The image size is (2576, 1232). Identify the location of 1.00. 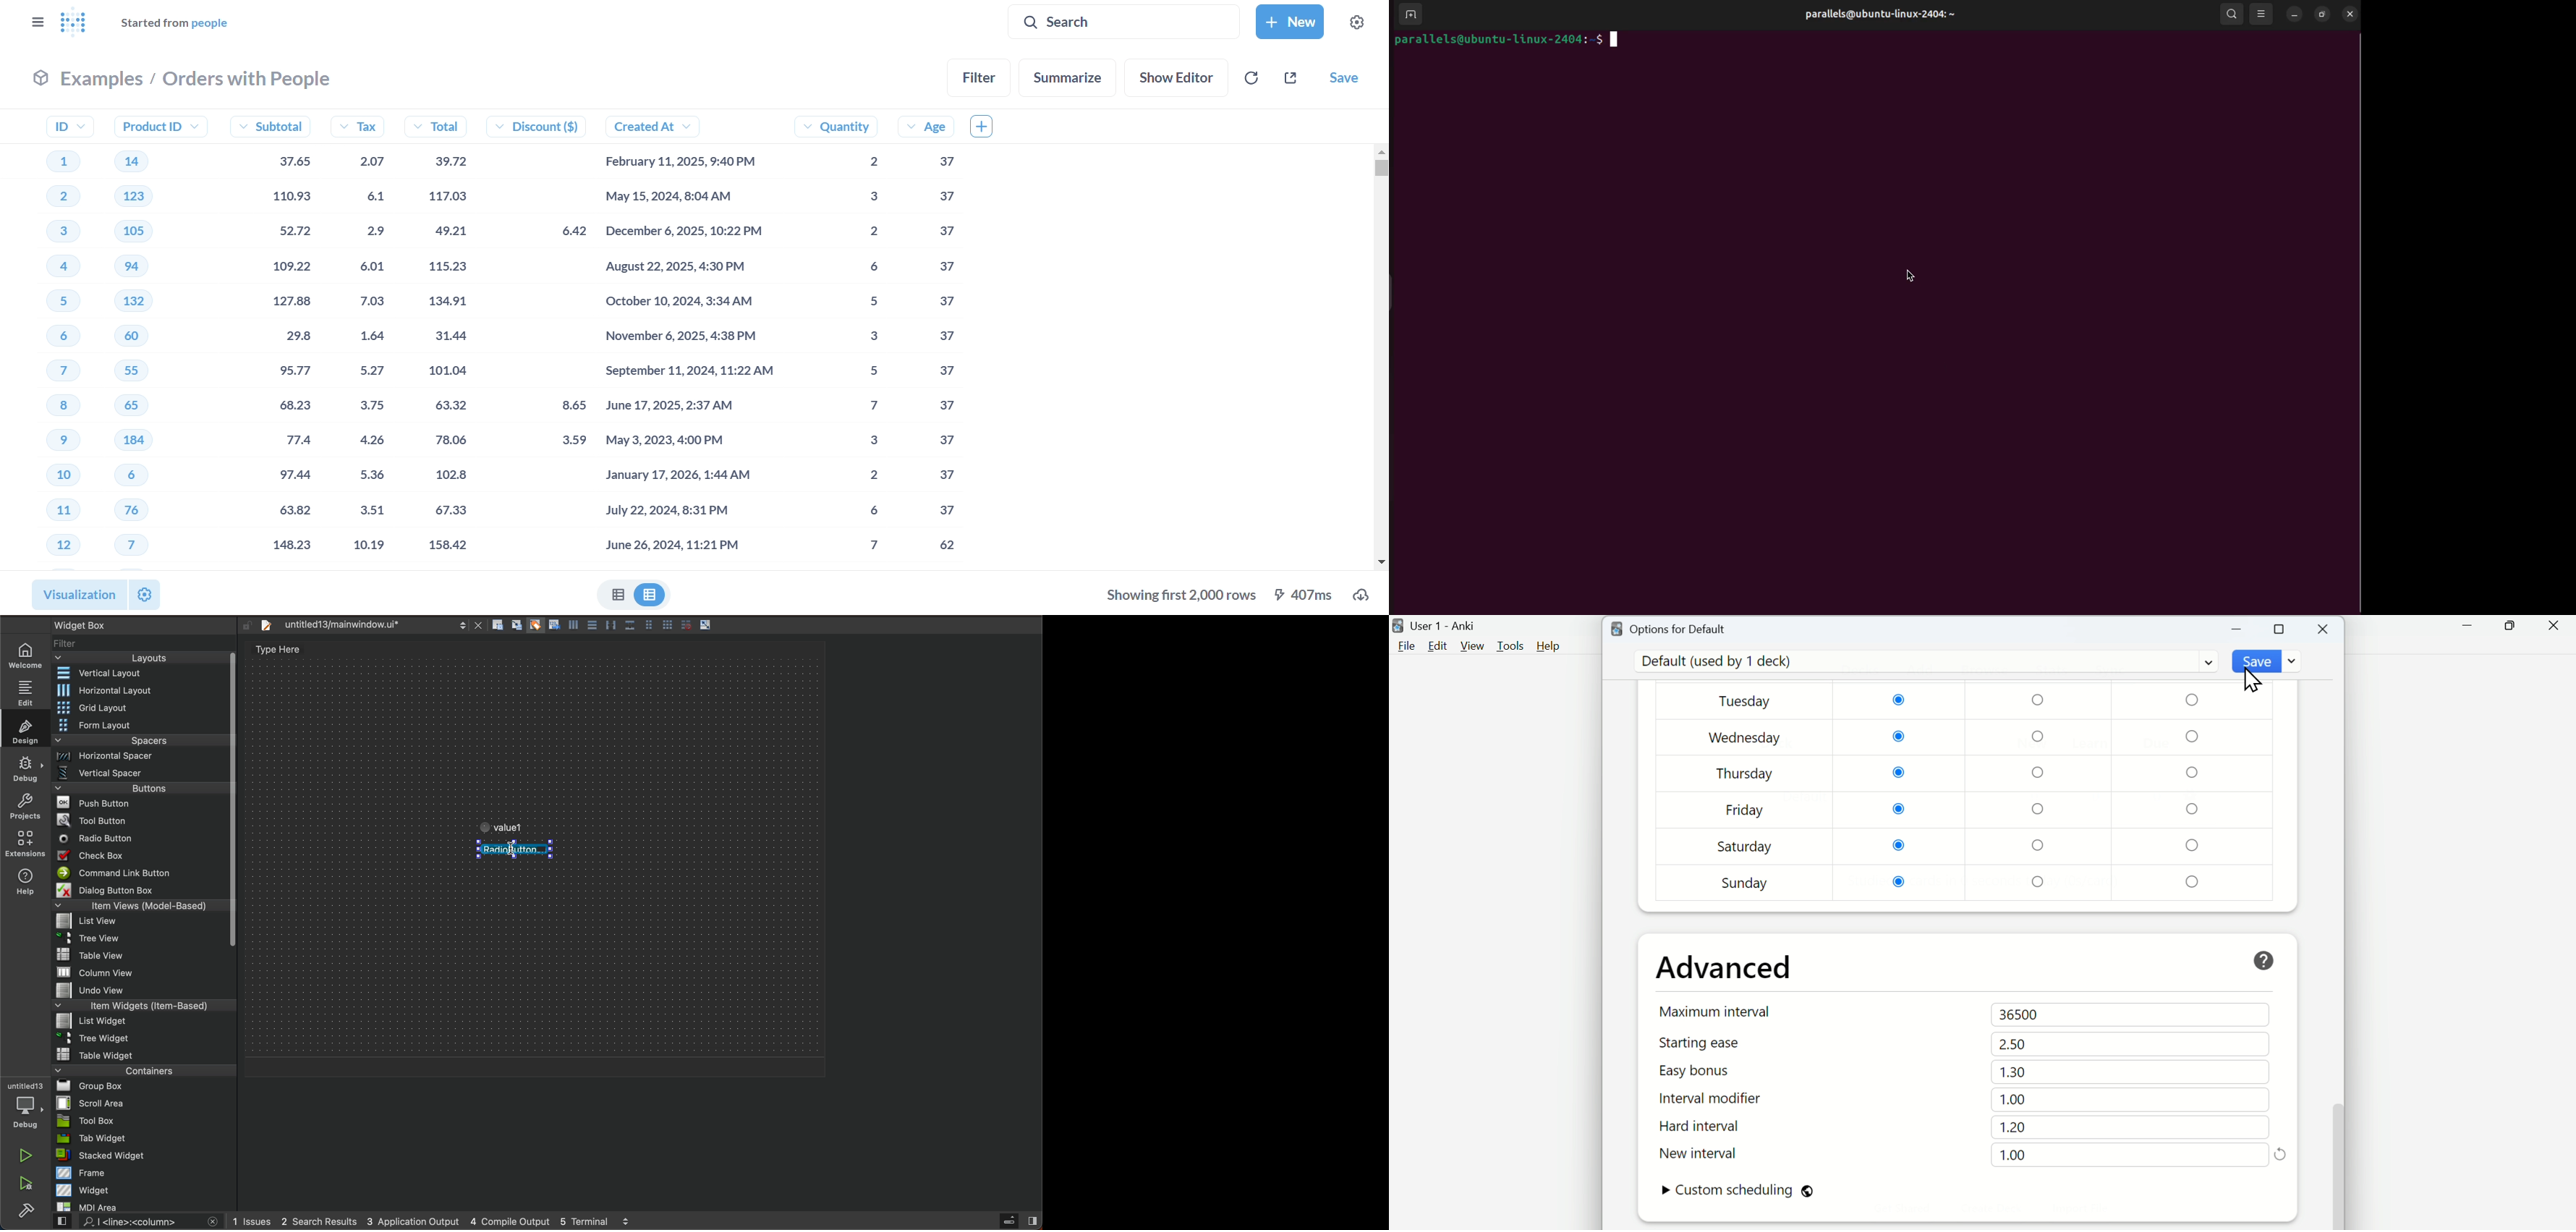
(2013, 1154).